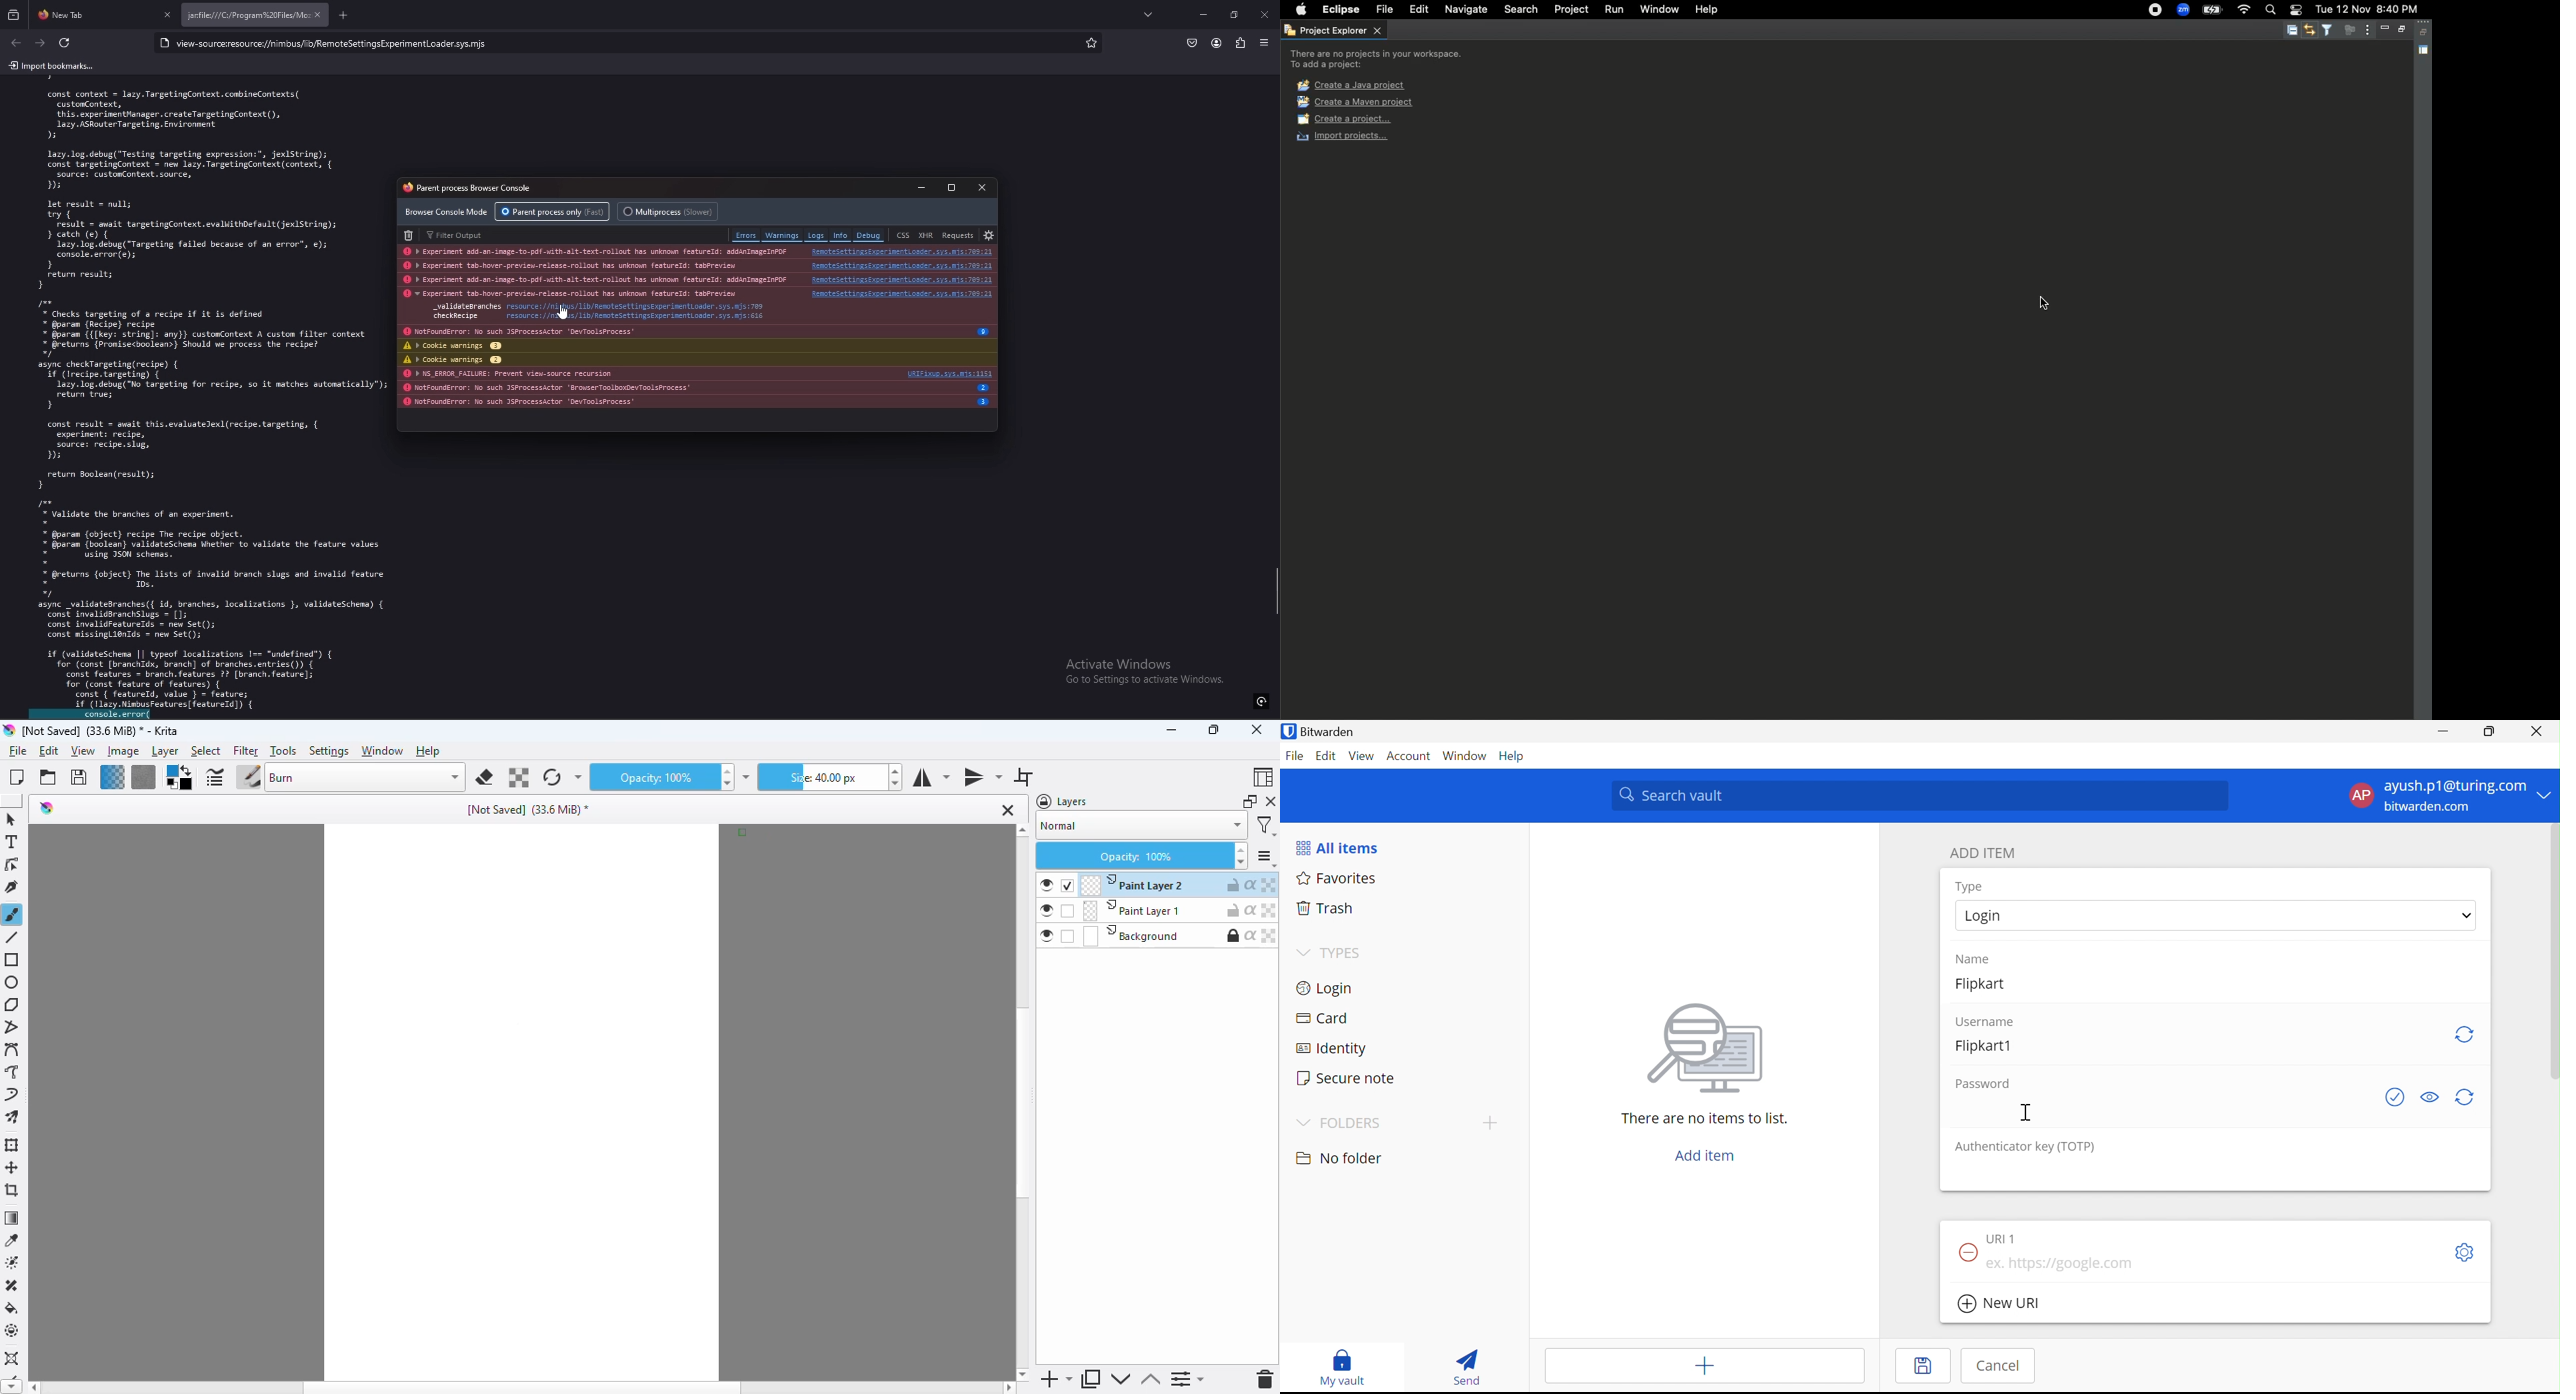 This screenshot has height=1400, width=2576. Describe the element at coordinates (2441, 731) in the screenshot. I see `Minimize` at that location.